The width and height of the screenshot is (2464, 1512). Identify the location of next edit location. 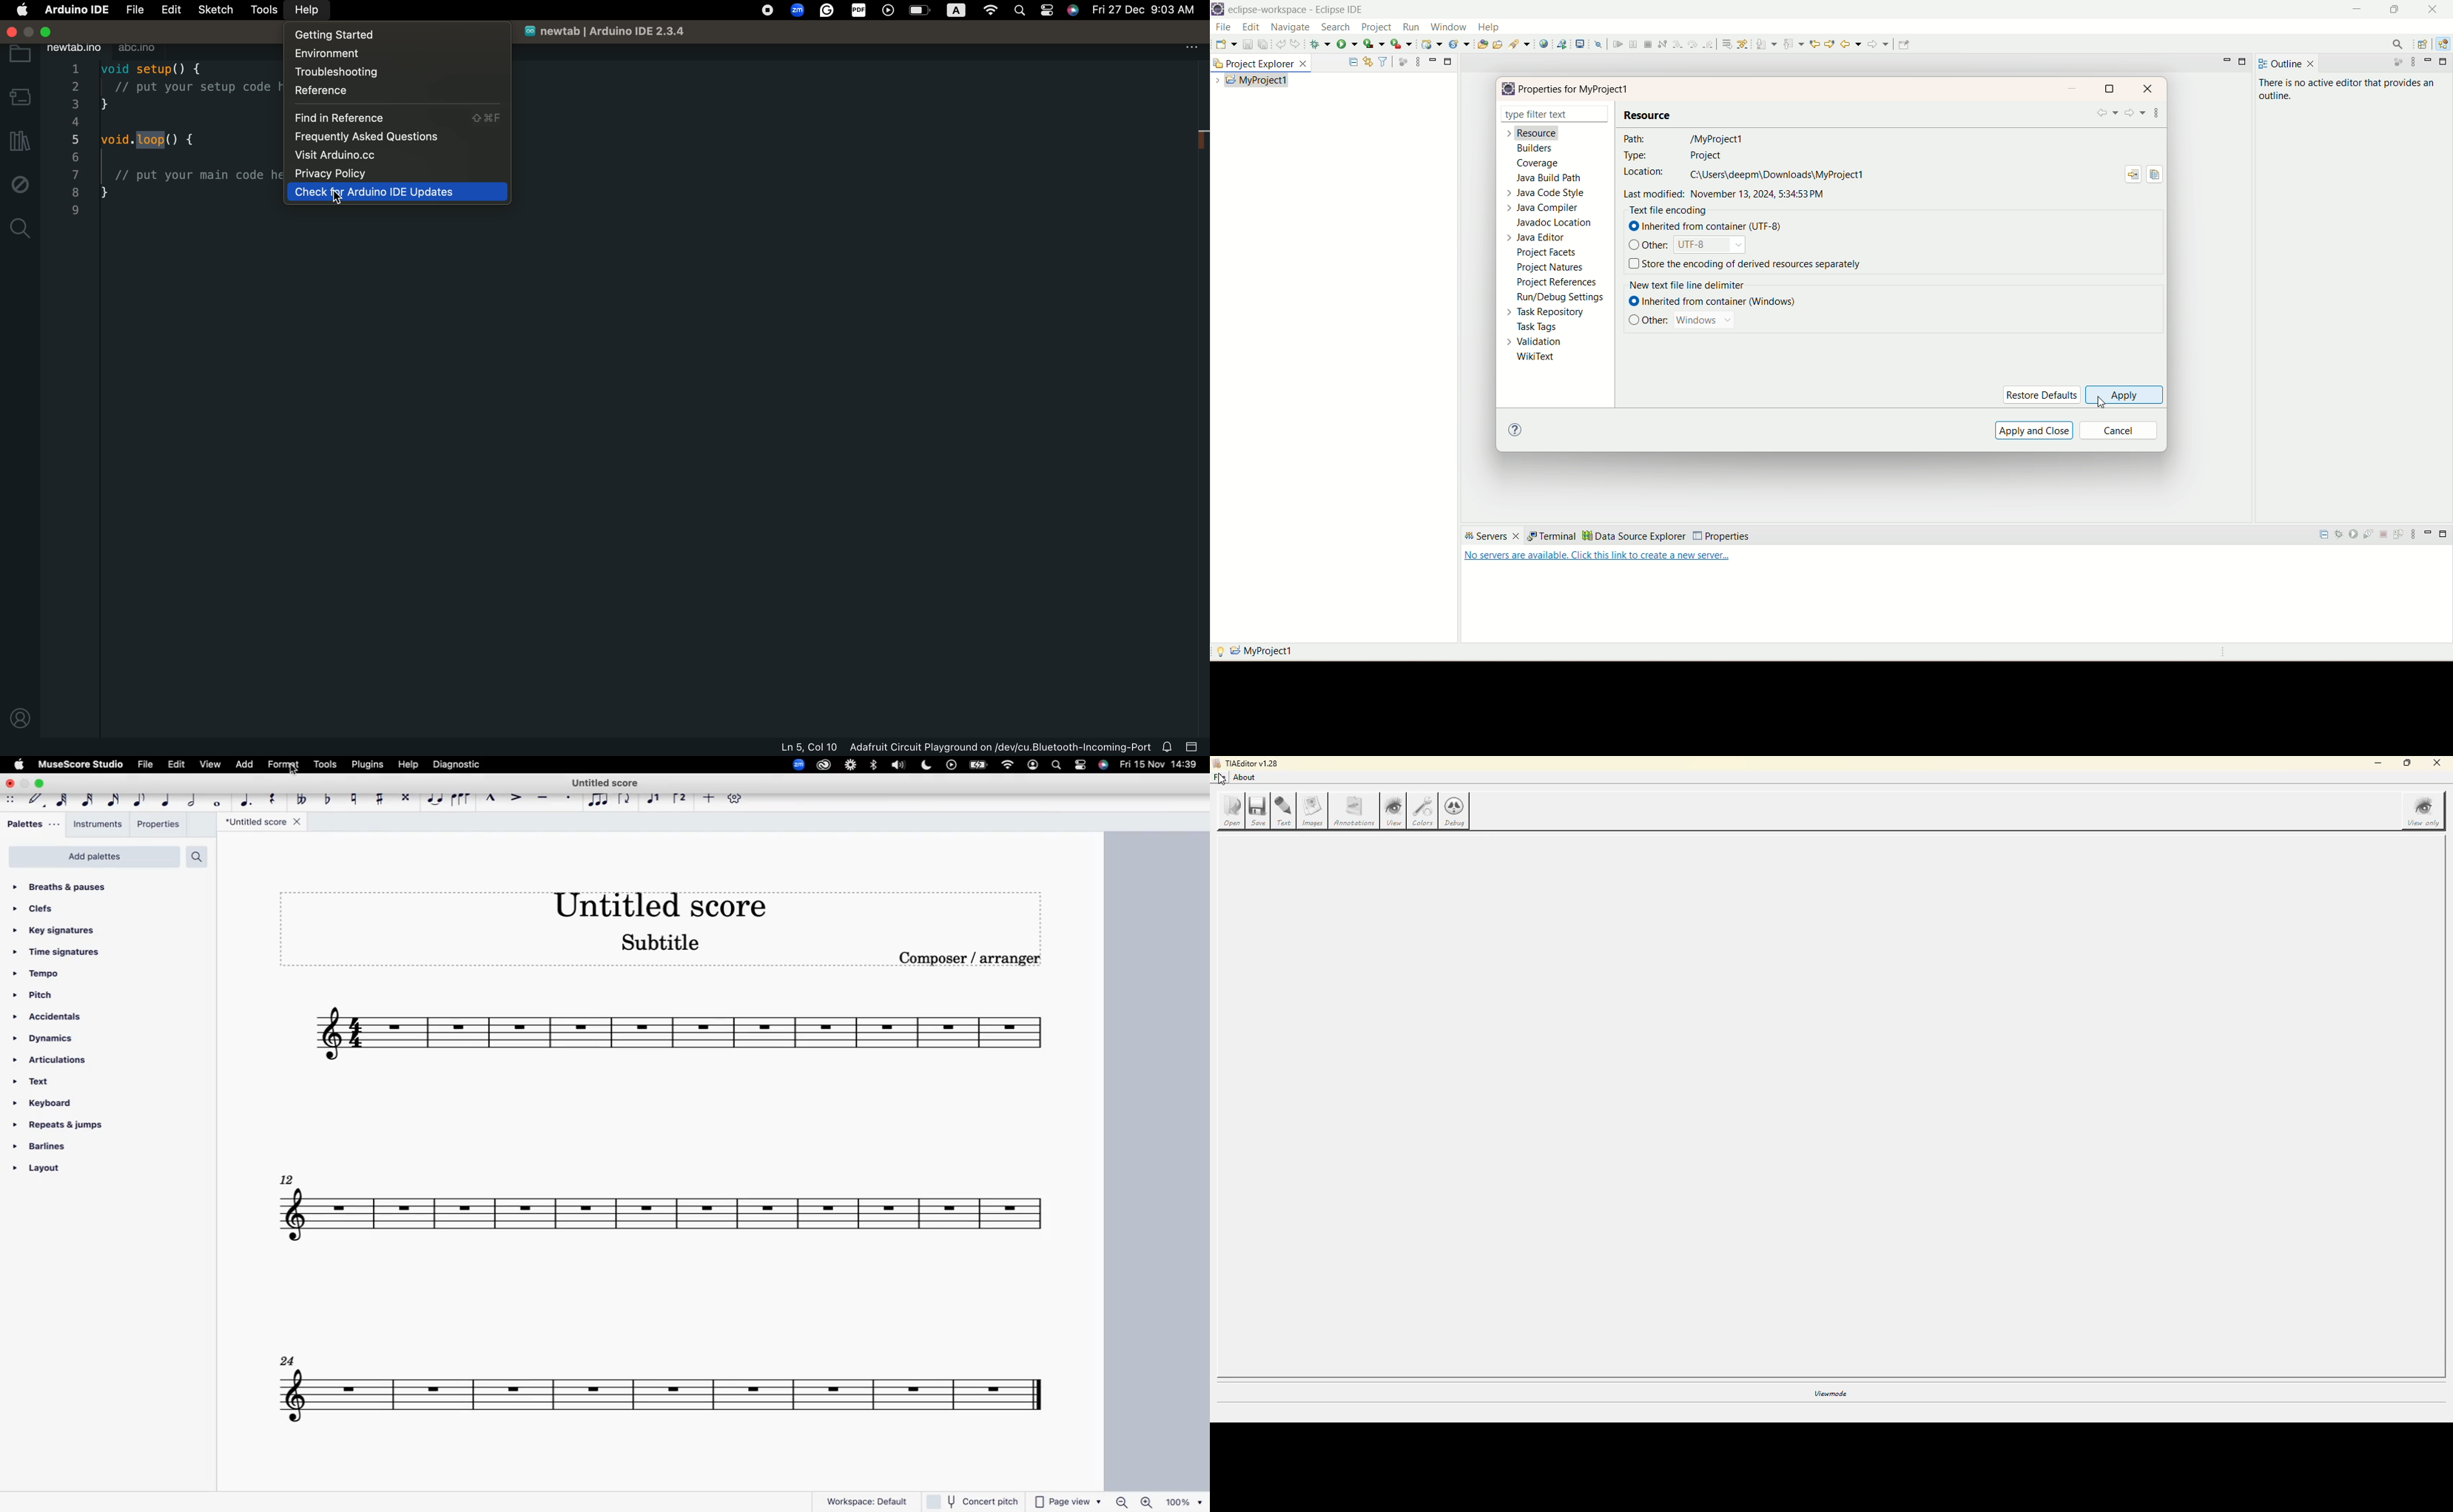
(1815, 44).